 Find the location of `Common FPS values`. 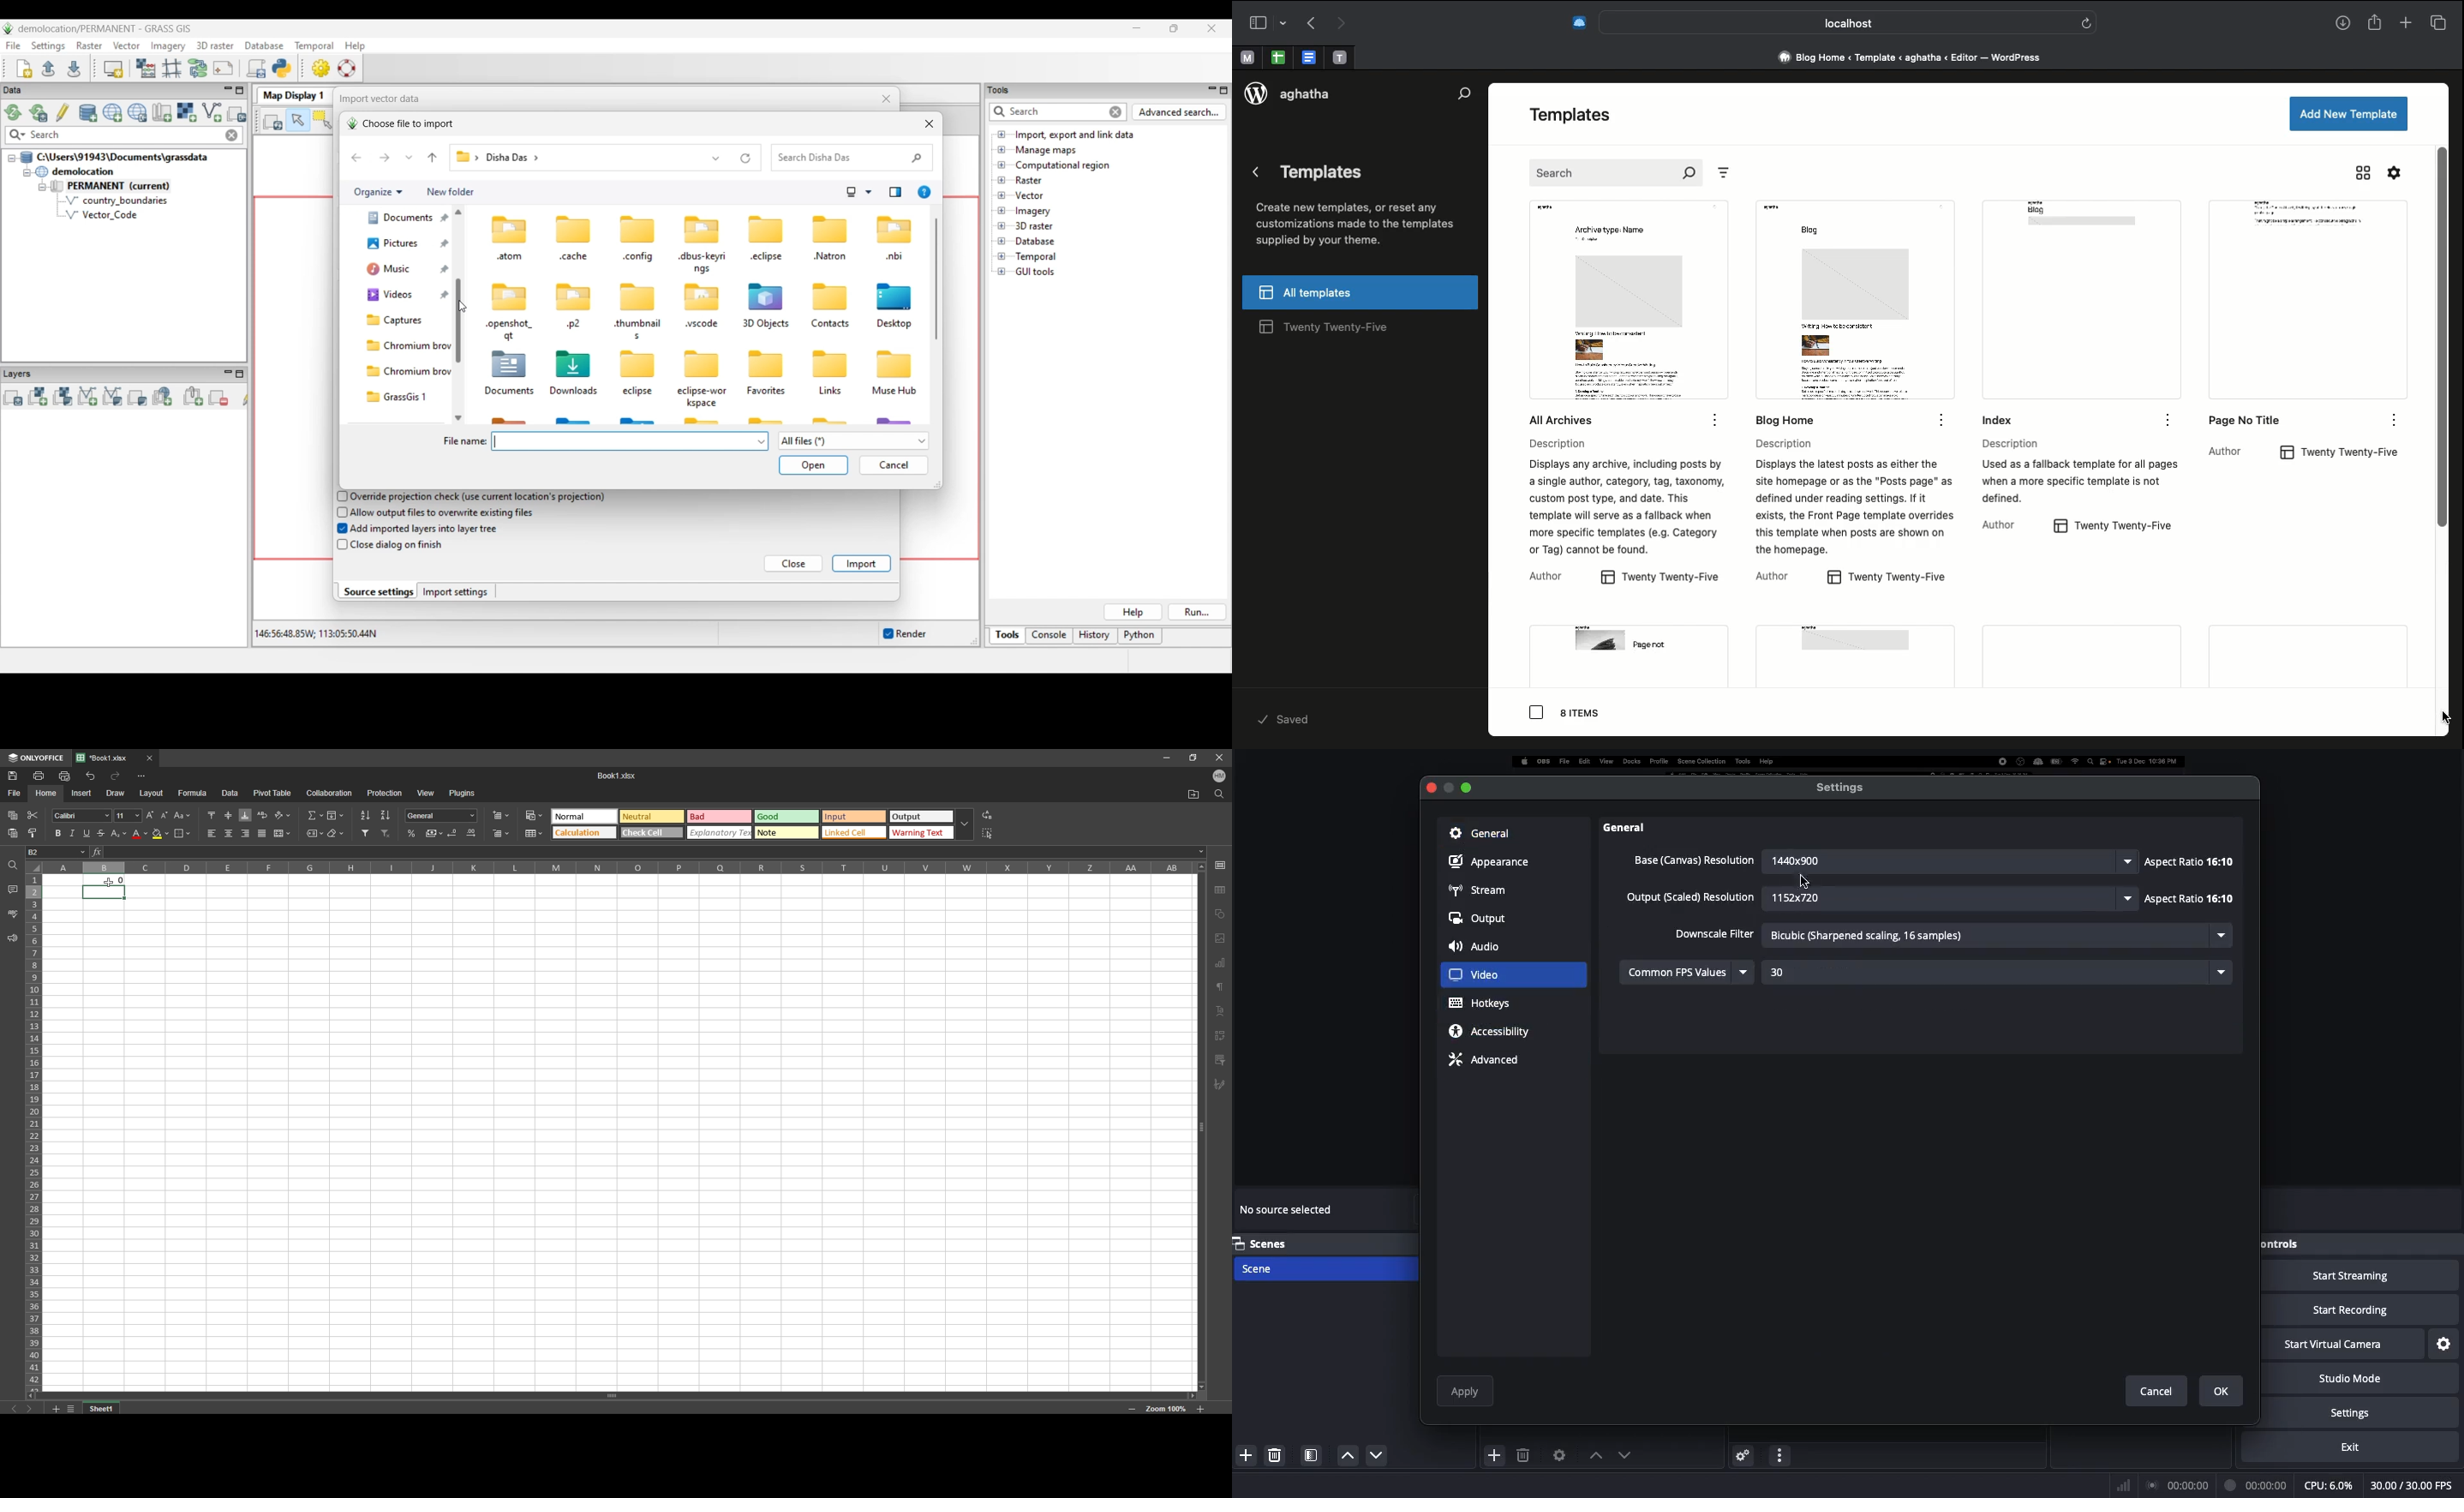

Common FPS values is located at coordinates (1689, 971).